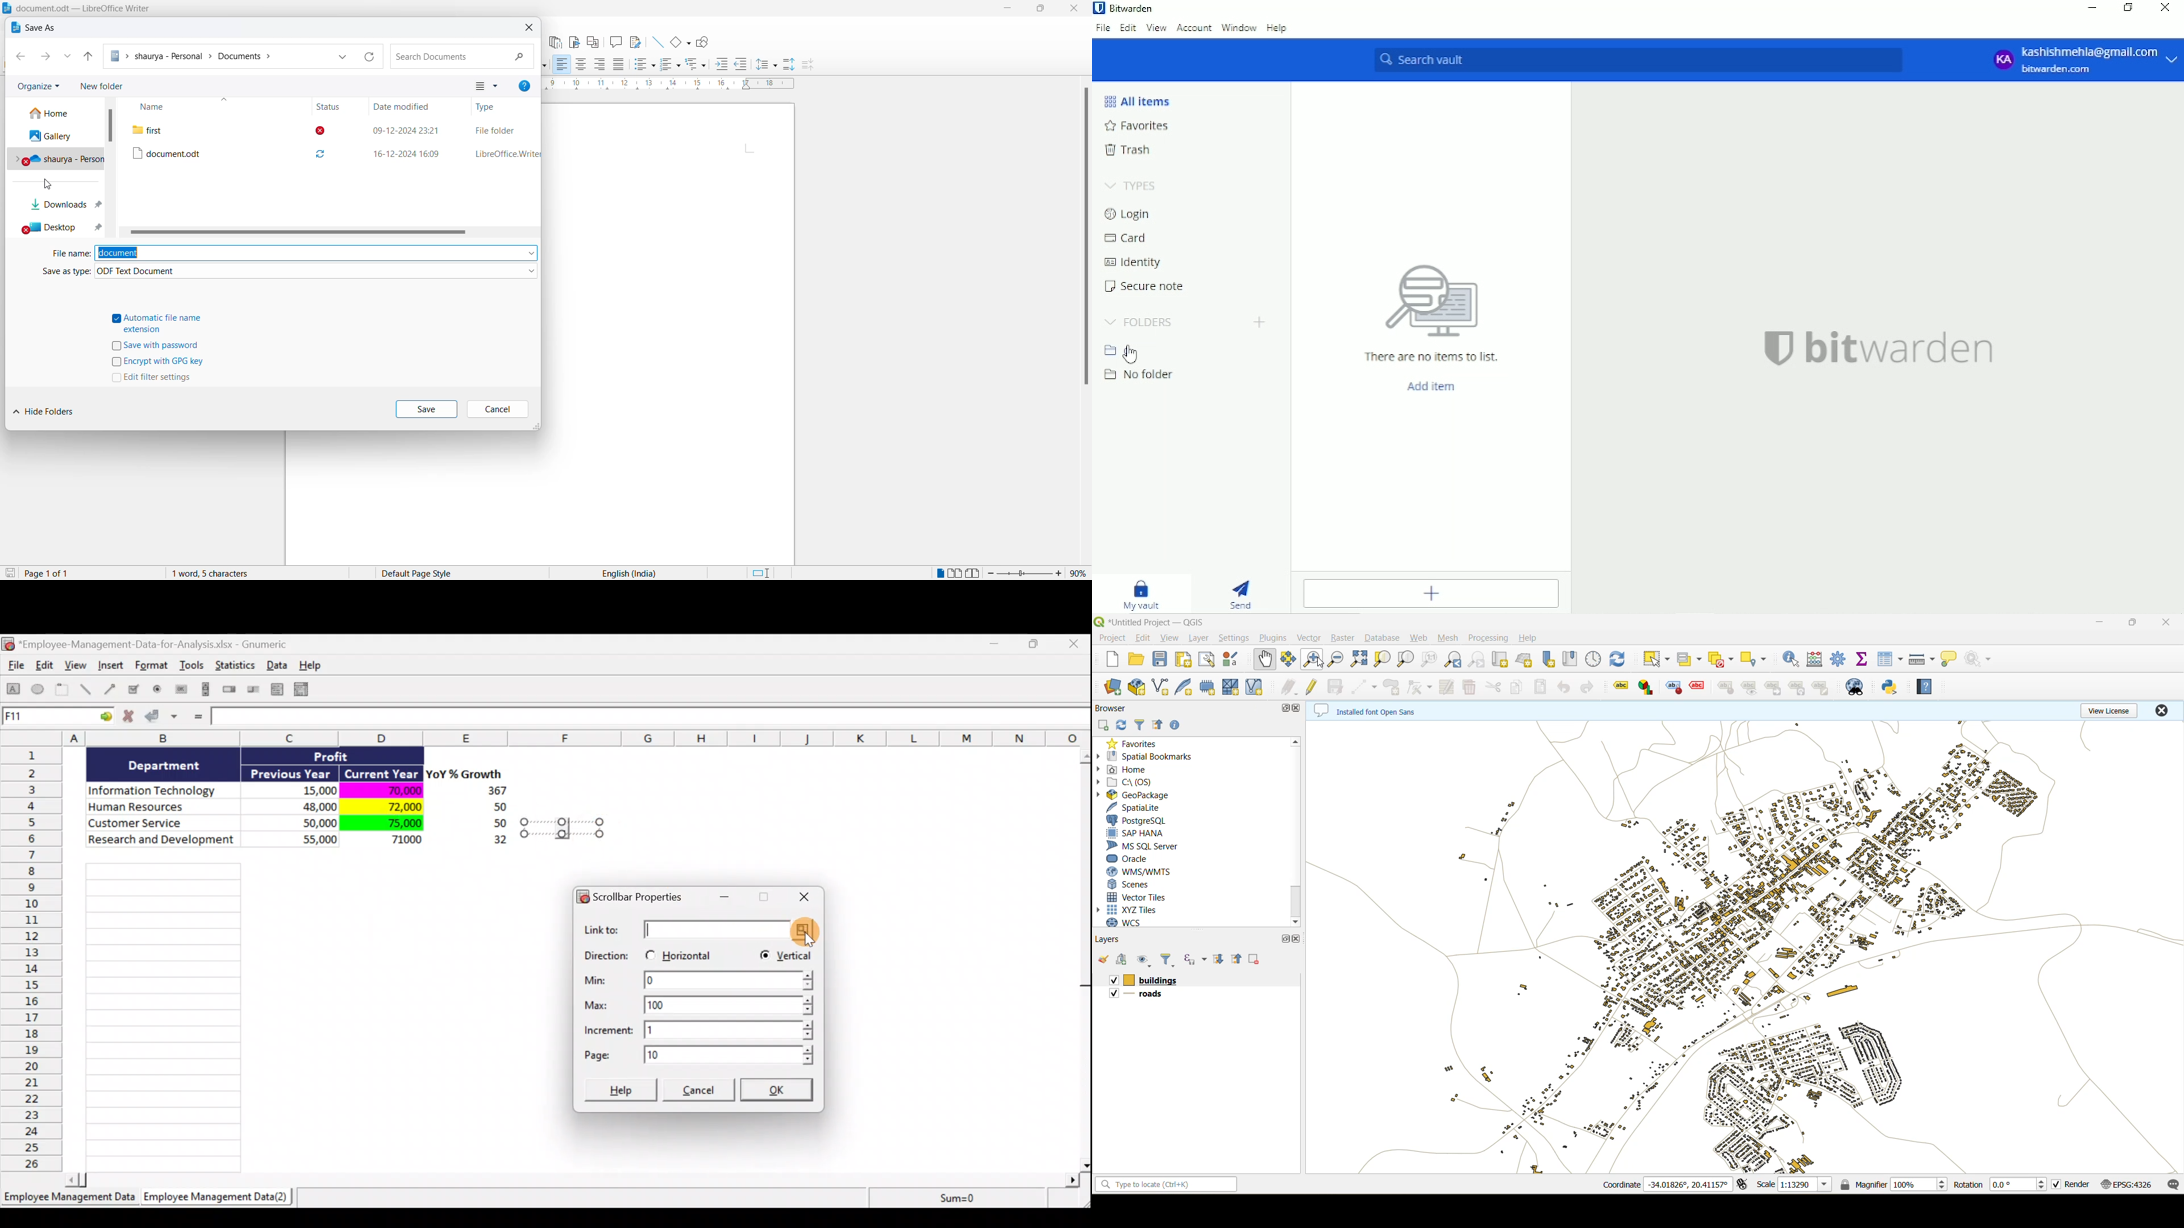  Describe the element at coordinates (327, 144) in the screenshot. I see `File status ` at that location.